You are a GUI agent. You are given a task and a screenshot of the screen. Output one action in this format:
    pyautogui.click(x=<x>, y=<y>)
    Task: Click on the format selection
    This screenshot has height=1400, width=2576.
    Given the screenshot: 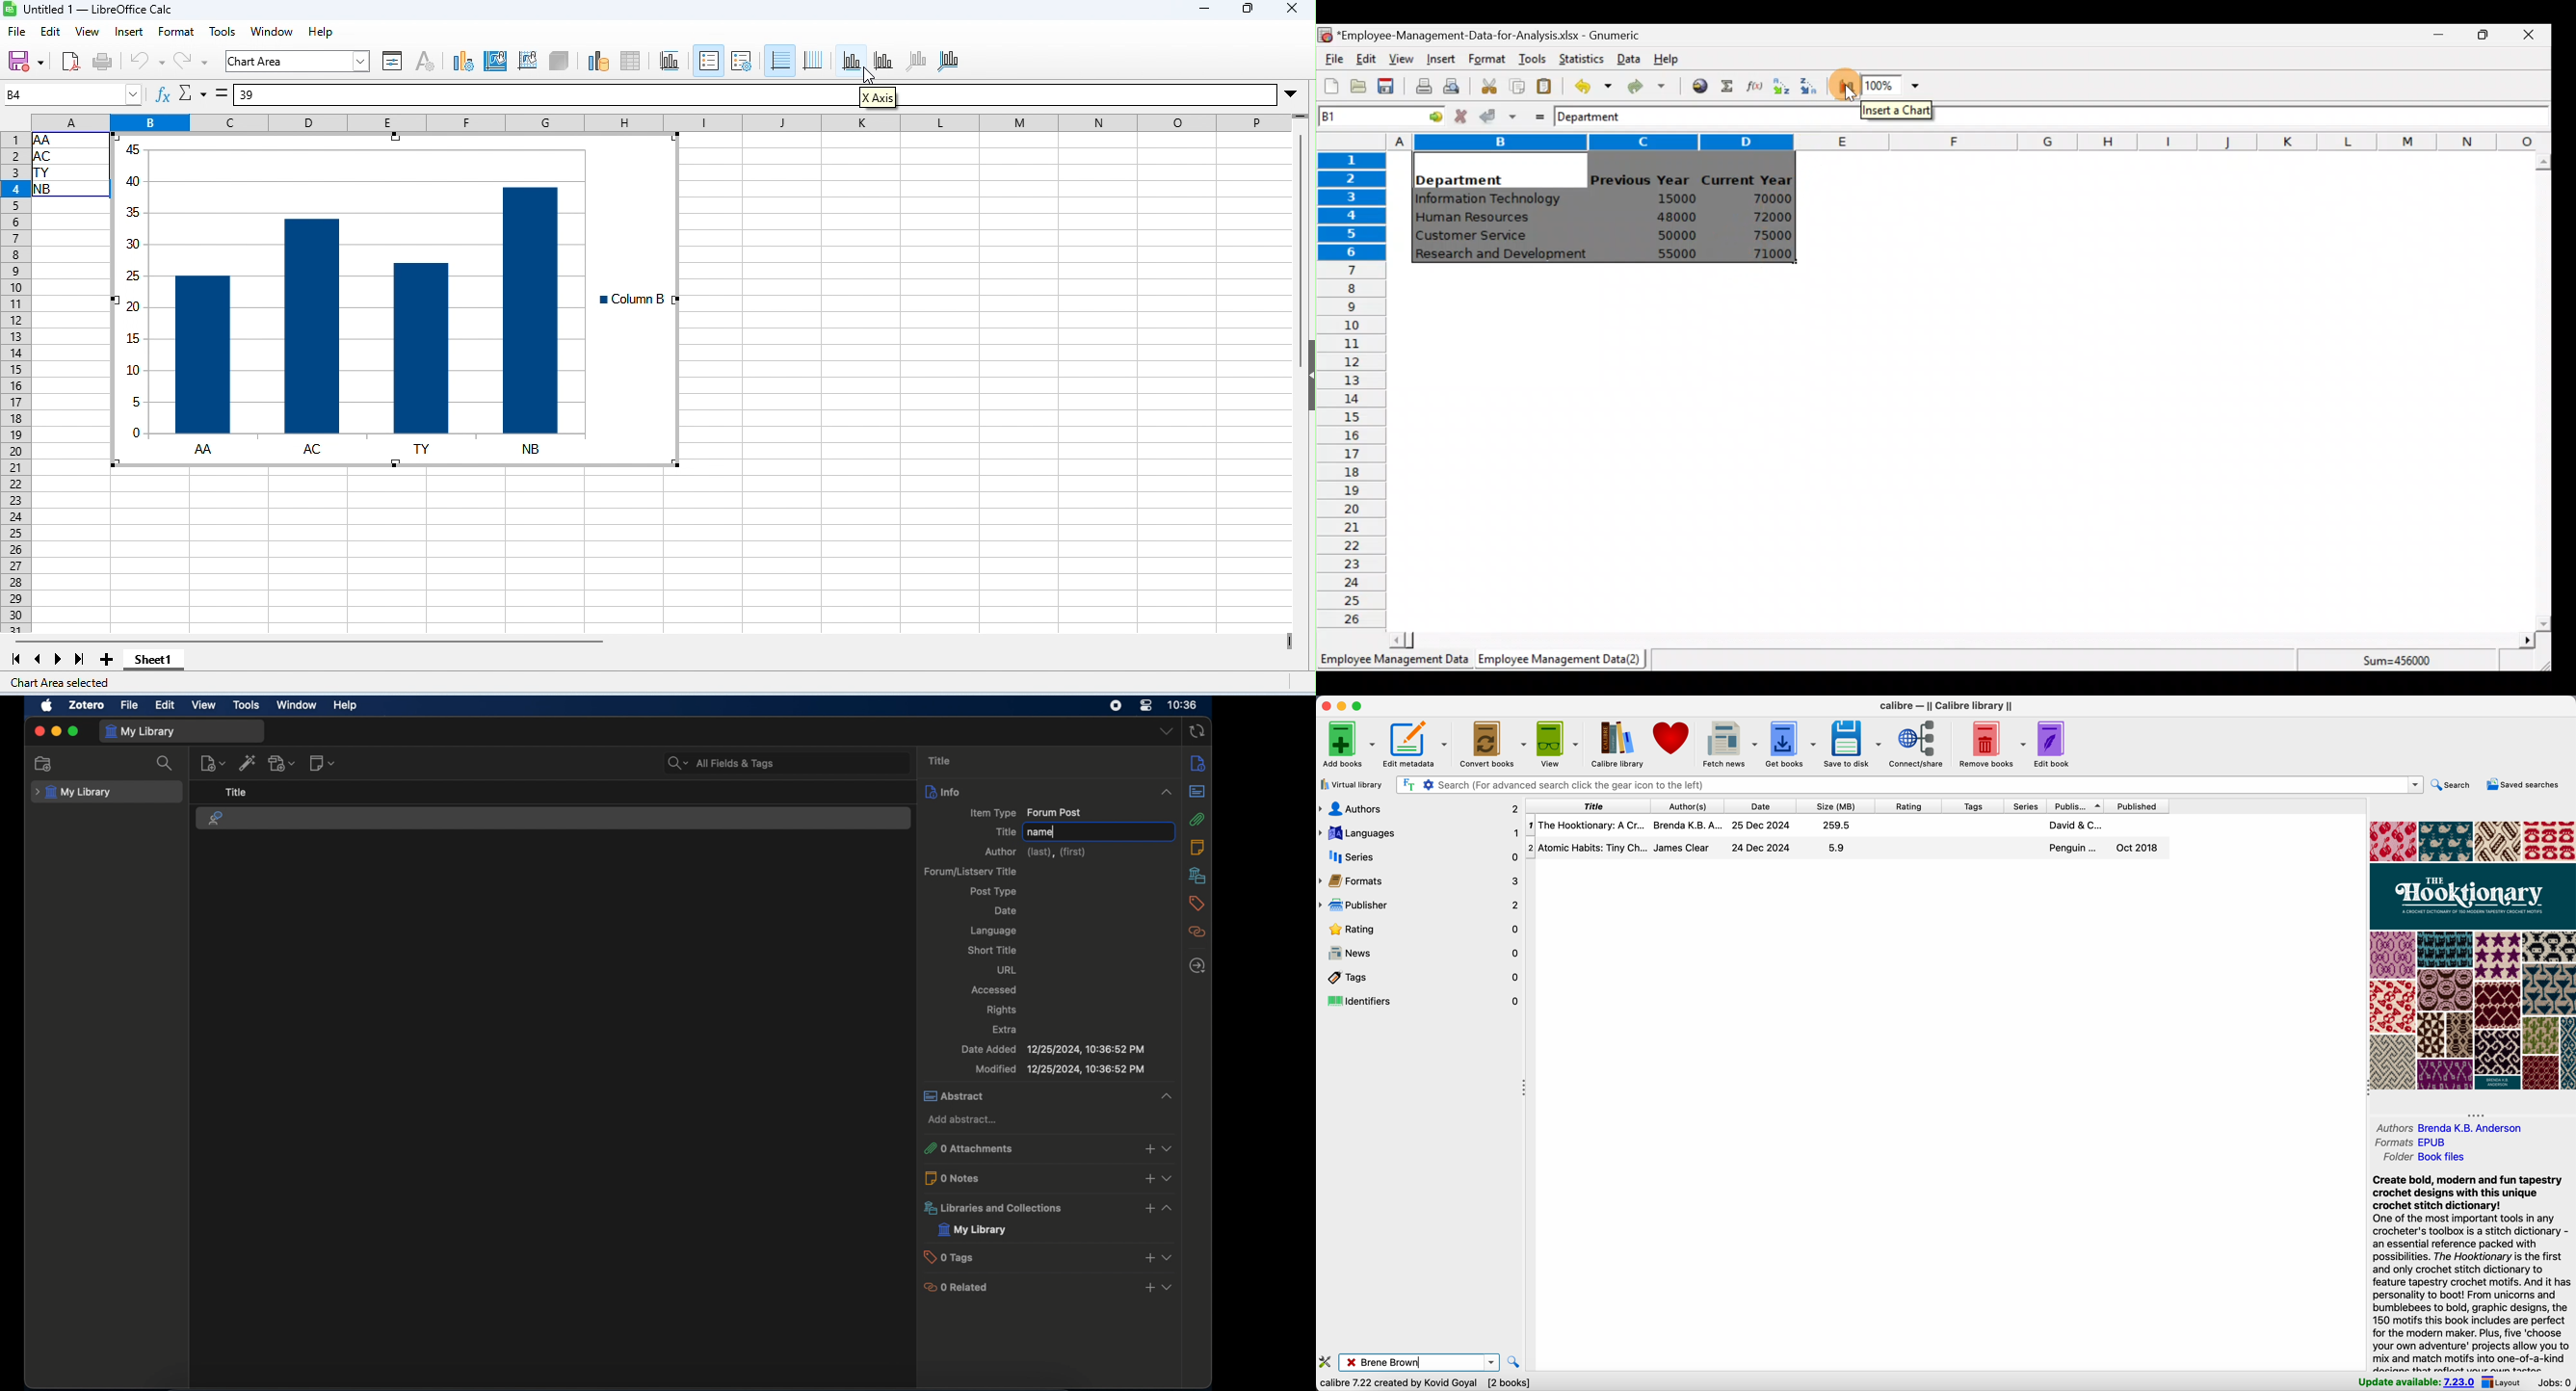 What is the action you would take?
    pyautogui.click(x=393, y=62)
    